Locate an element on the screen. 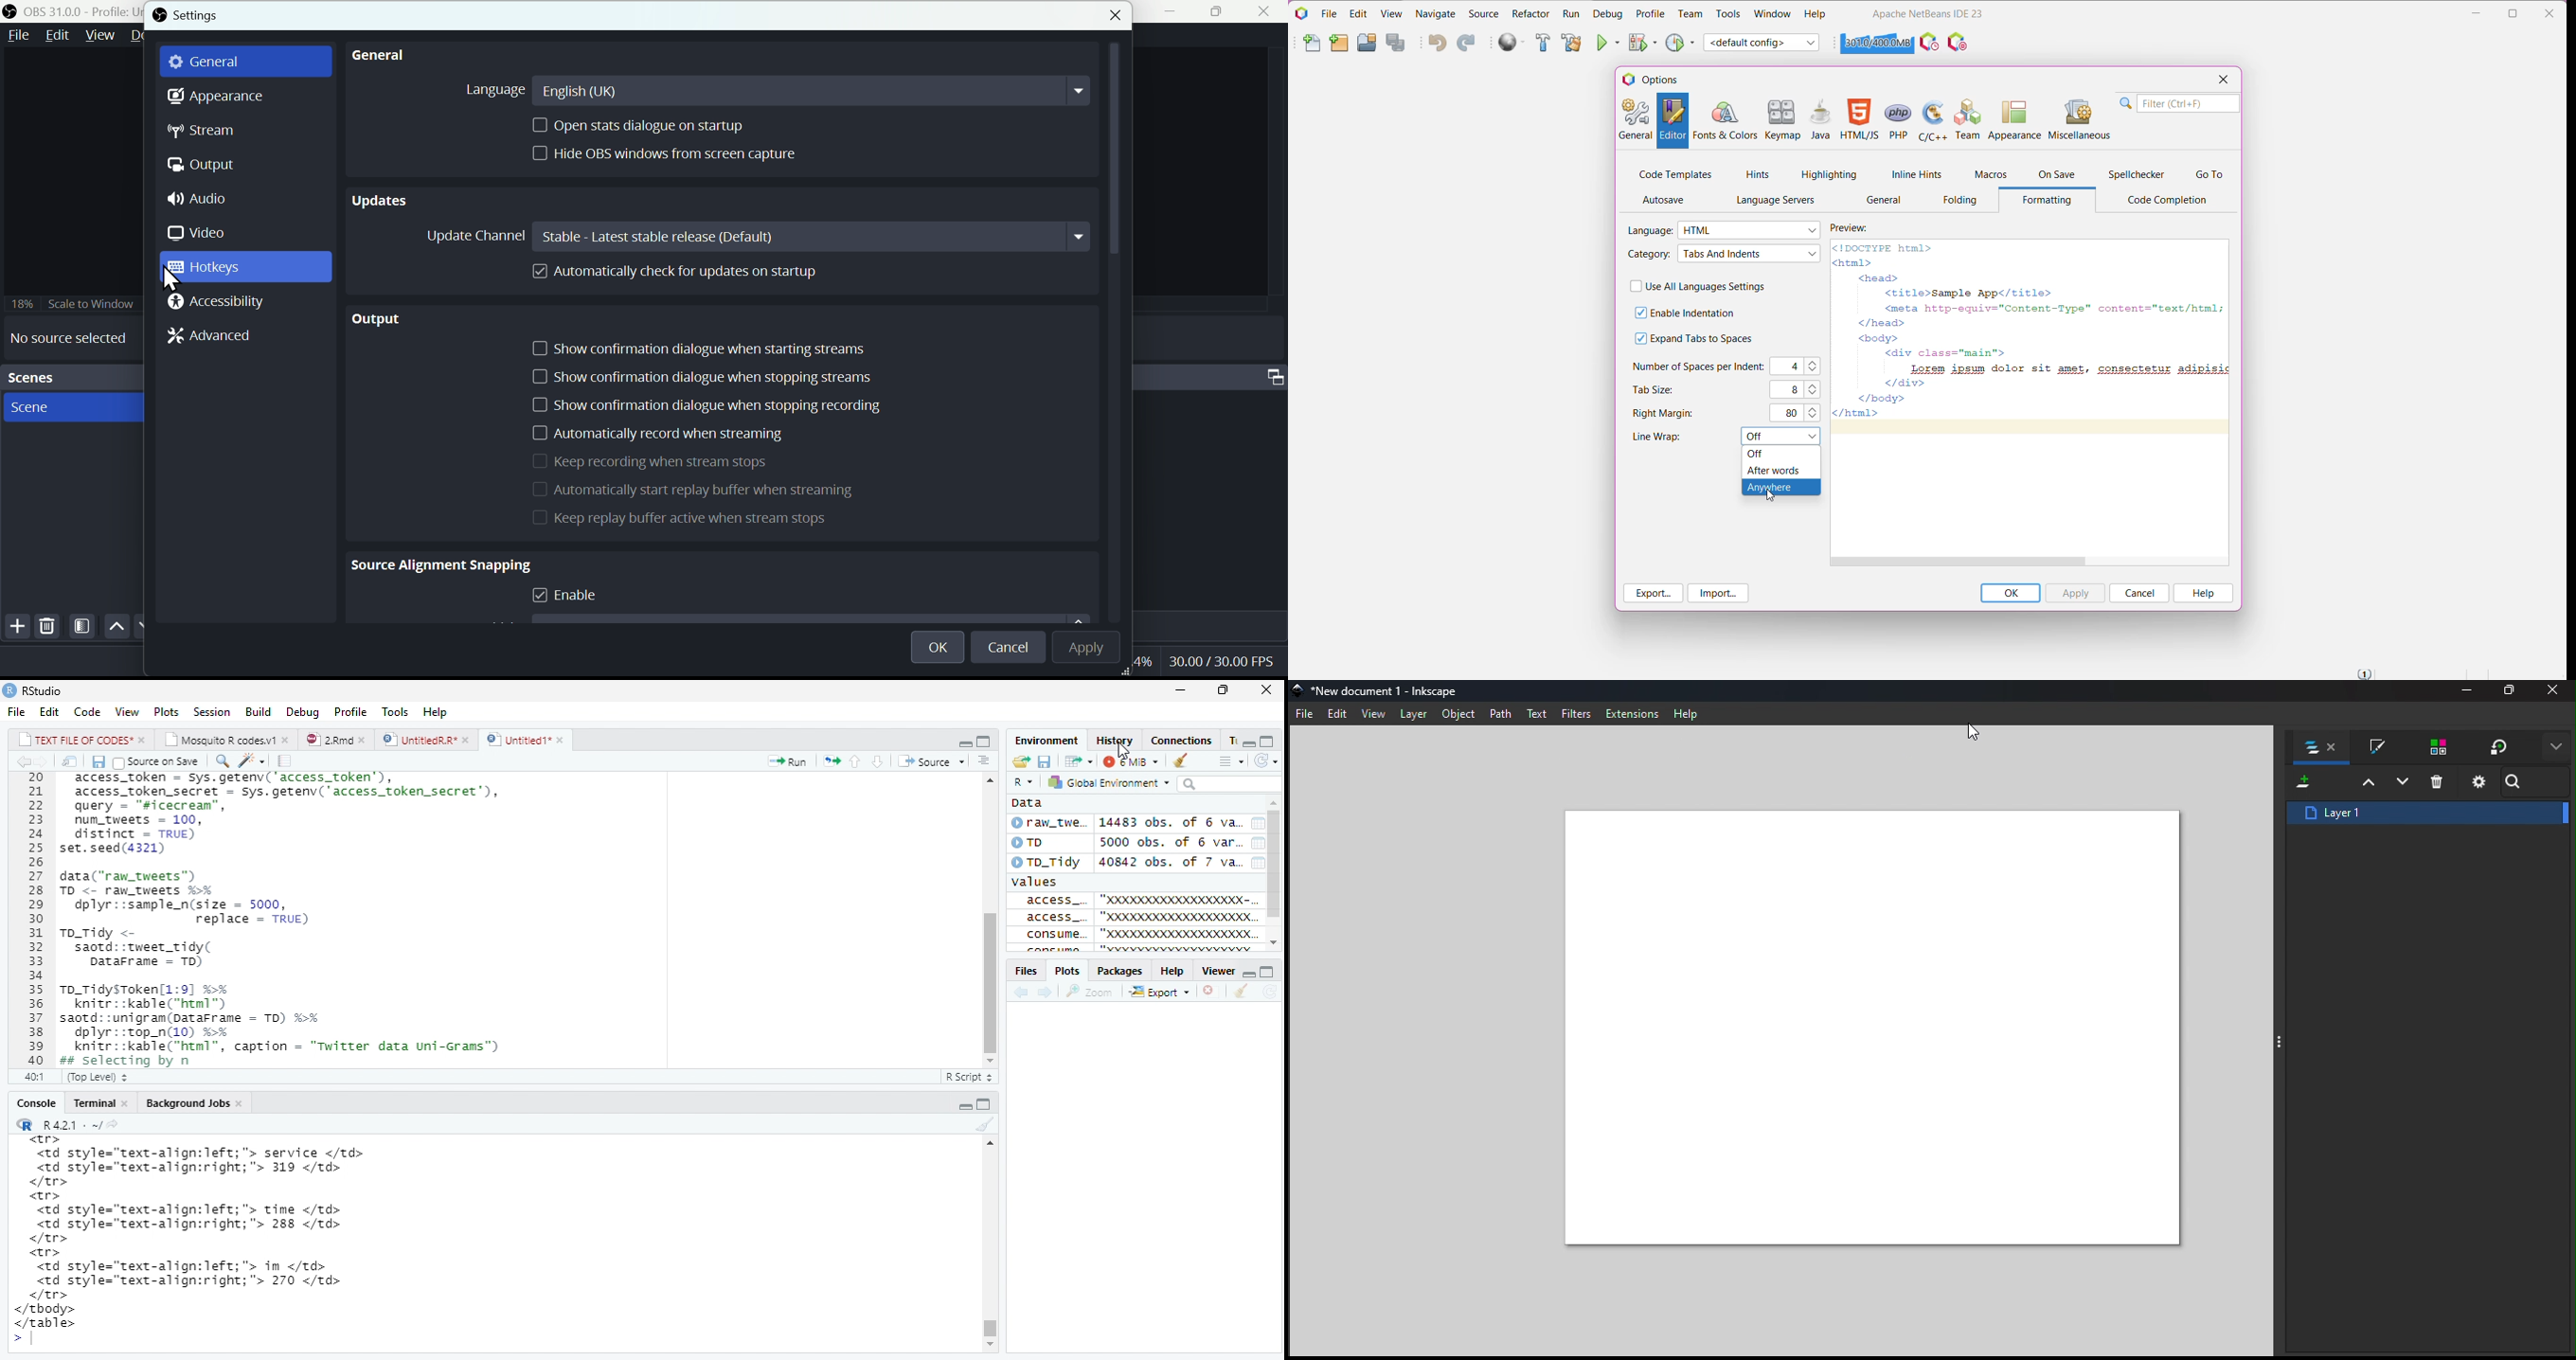 This screenshot has width=2576, height=1372. </html> is located at coordinates (1857, 414).